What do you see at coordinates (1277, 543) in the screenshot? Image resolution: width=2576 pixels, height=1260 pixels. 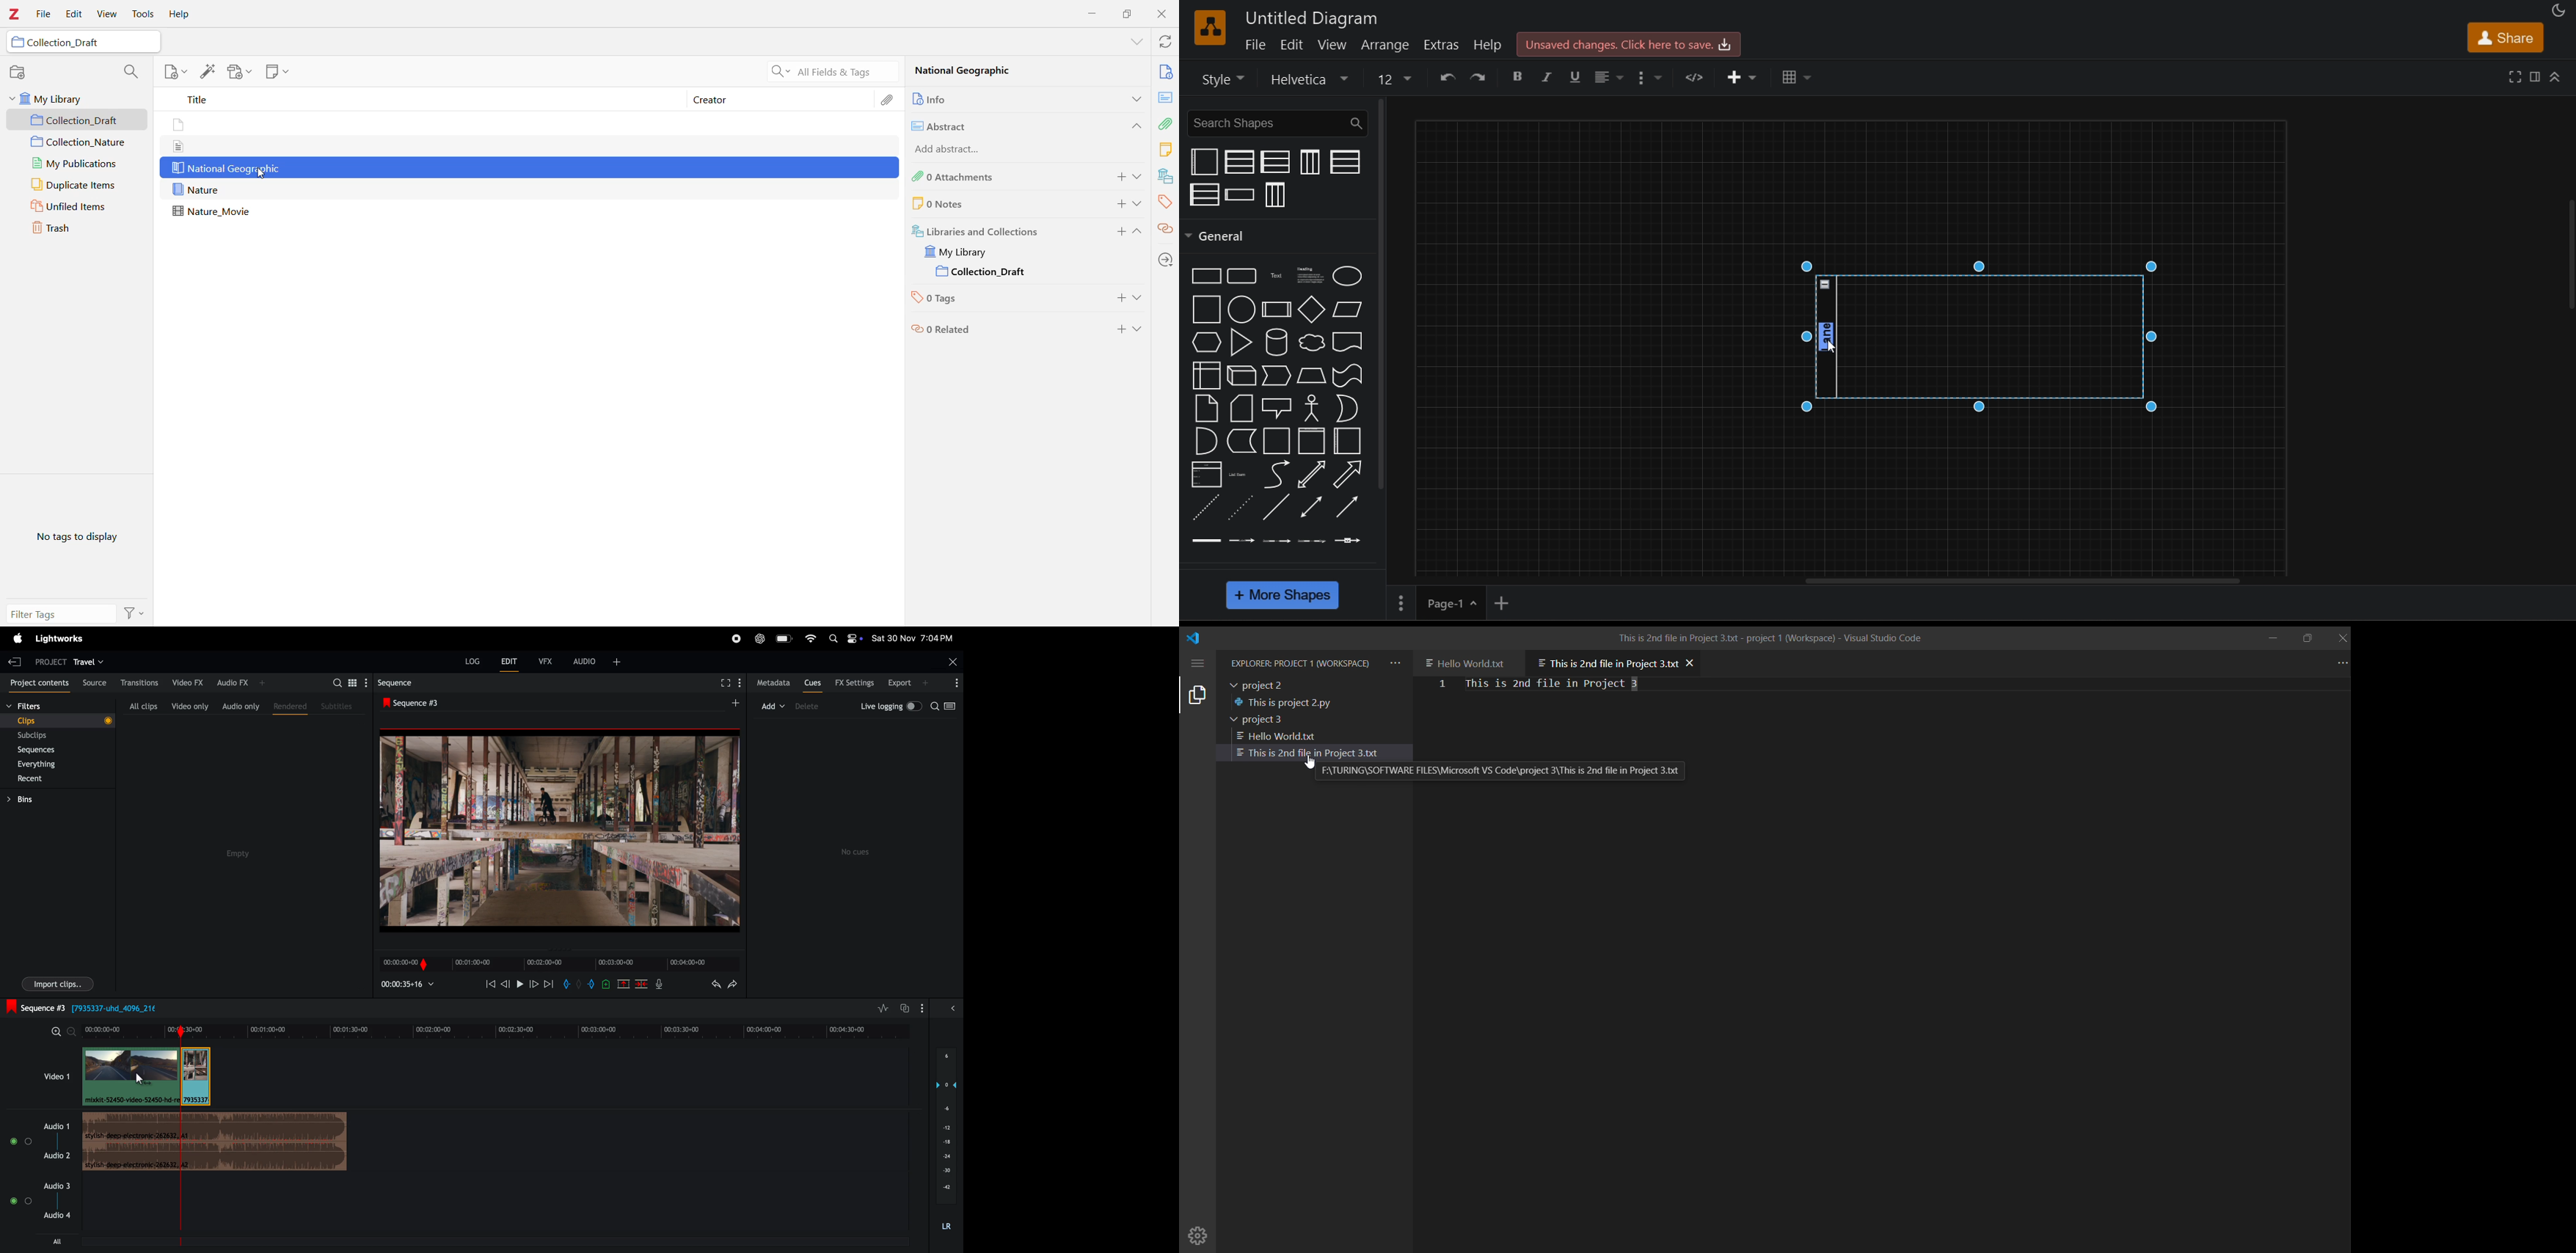 I see `connector with 2 labels` at bounding box center [1277, 543].